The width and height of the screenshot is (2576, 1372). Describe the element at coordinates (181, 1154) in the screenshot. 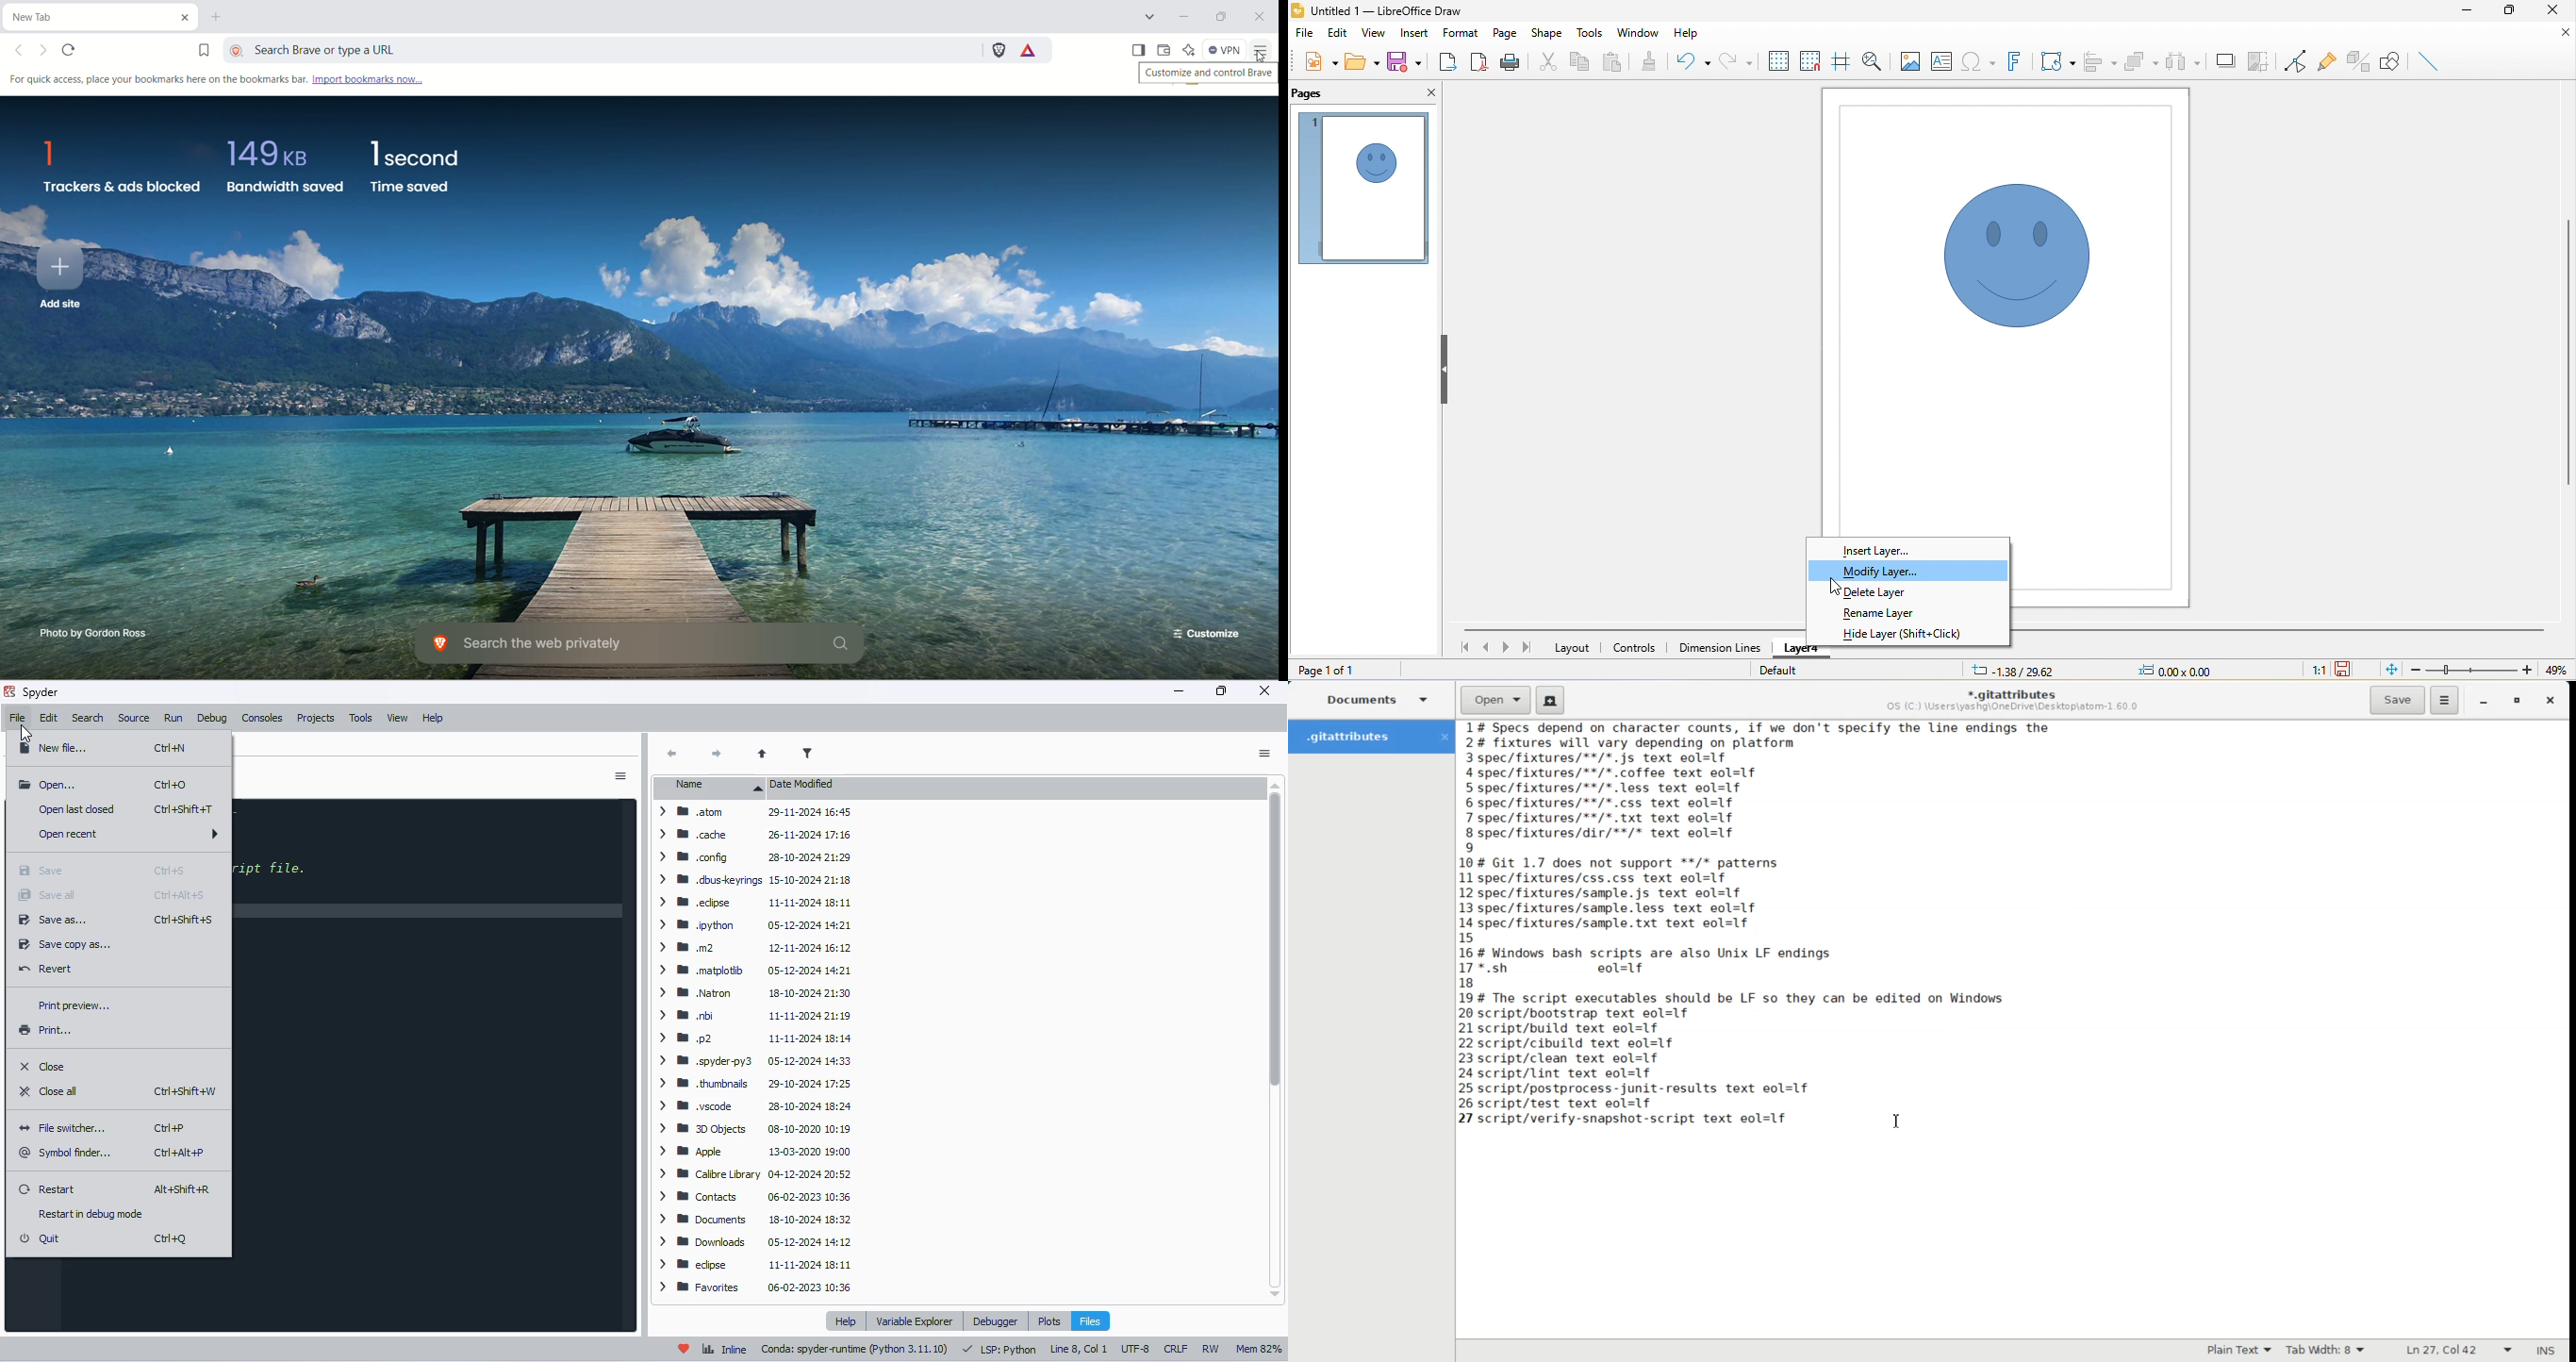

I see `shortcut for symbol finder` at that location.